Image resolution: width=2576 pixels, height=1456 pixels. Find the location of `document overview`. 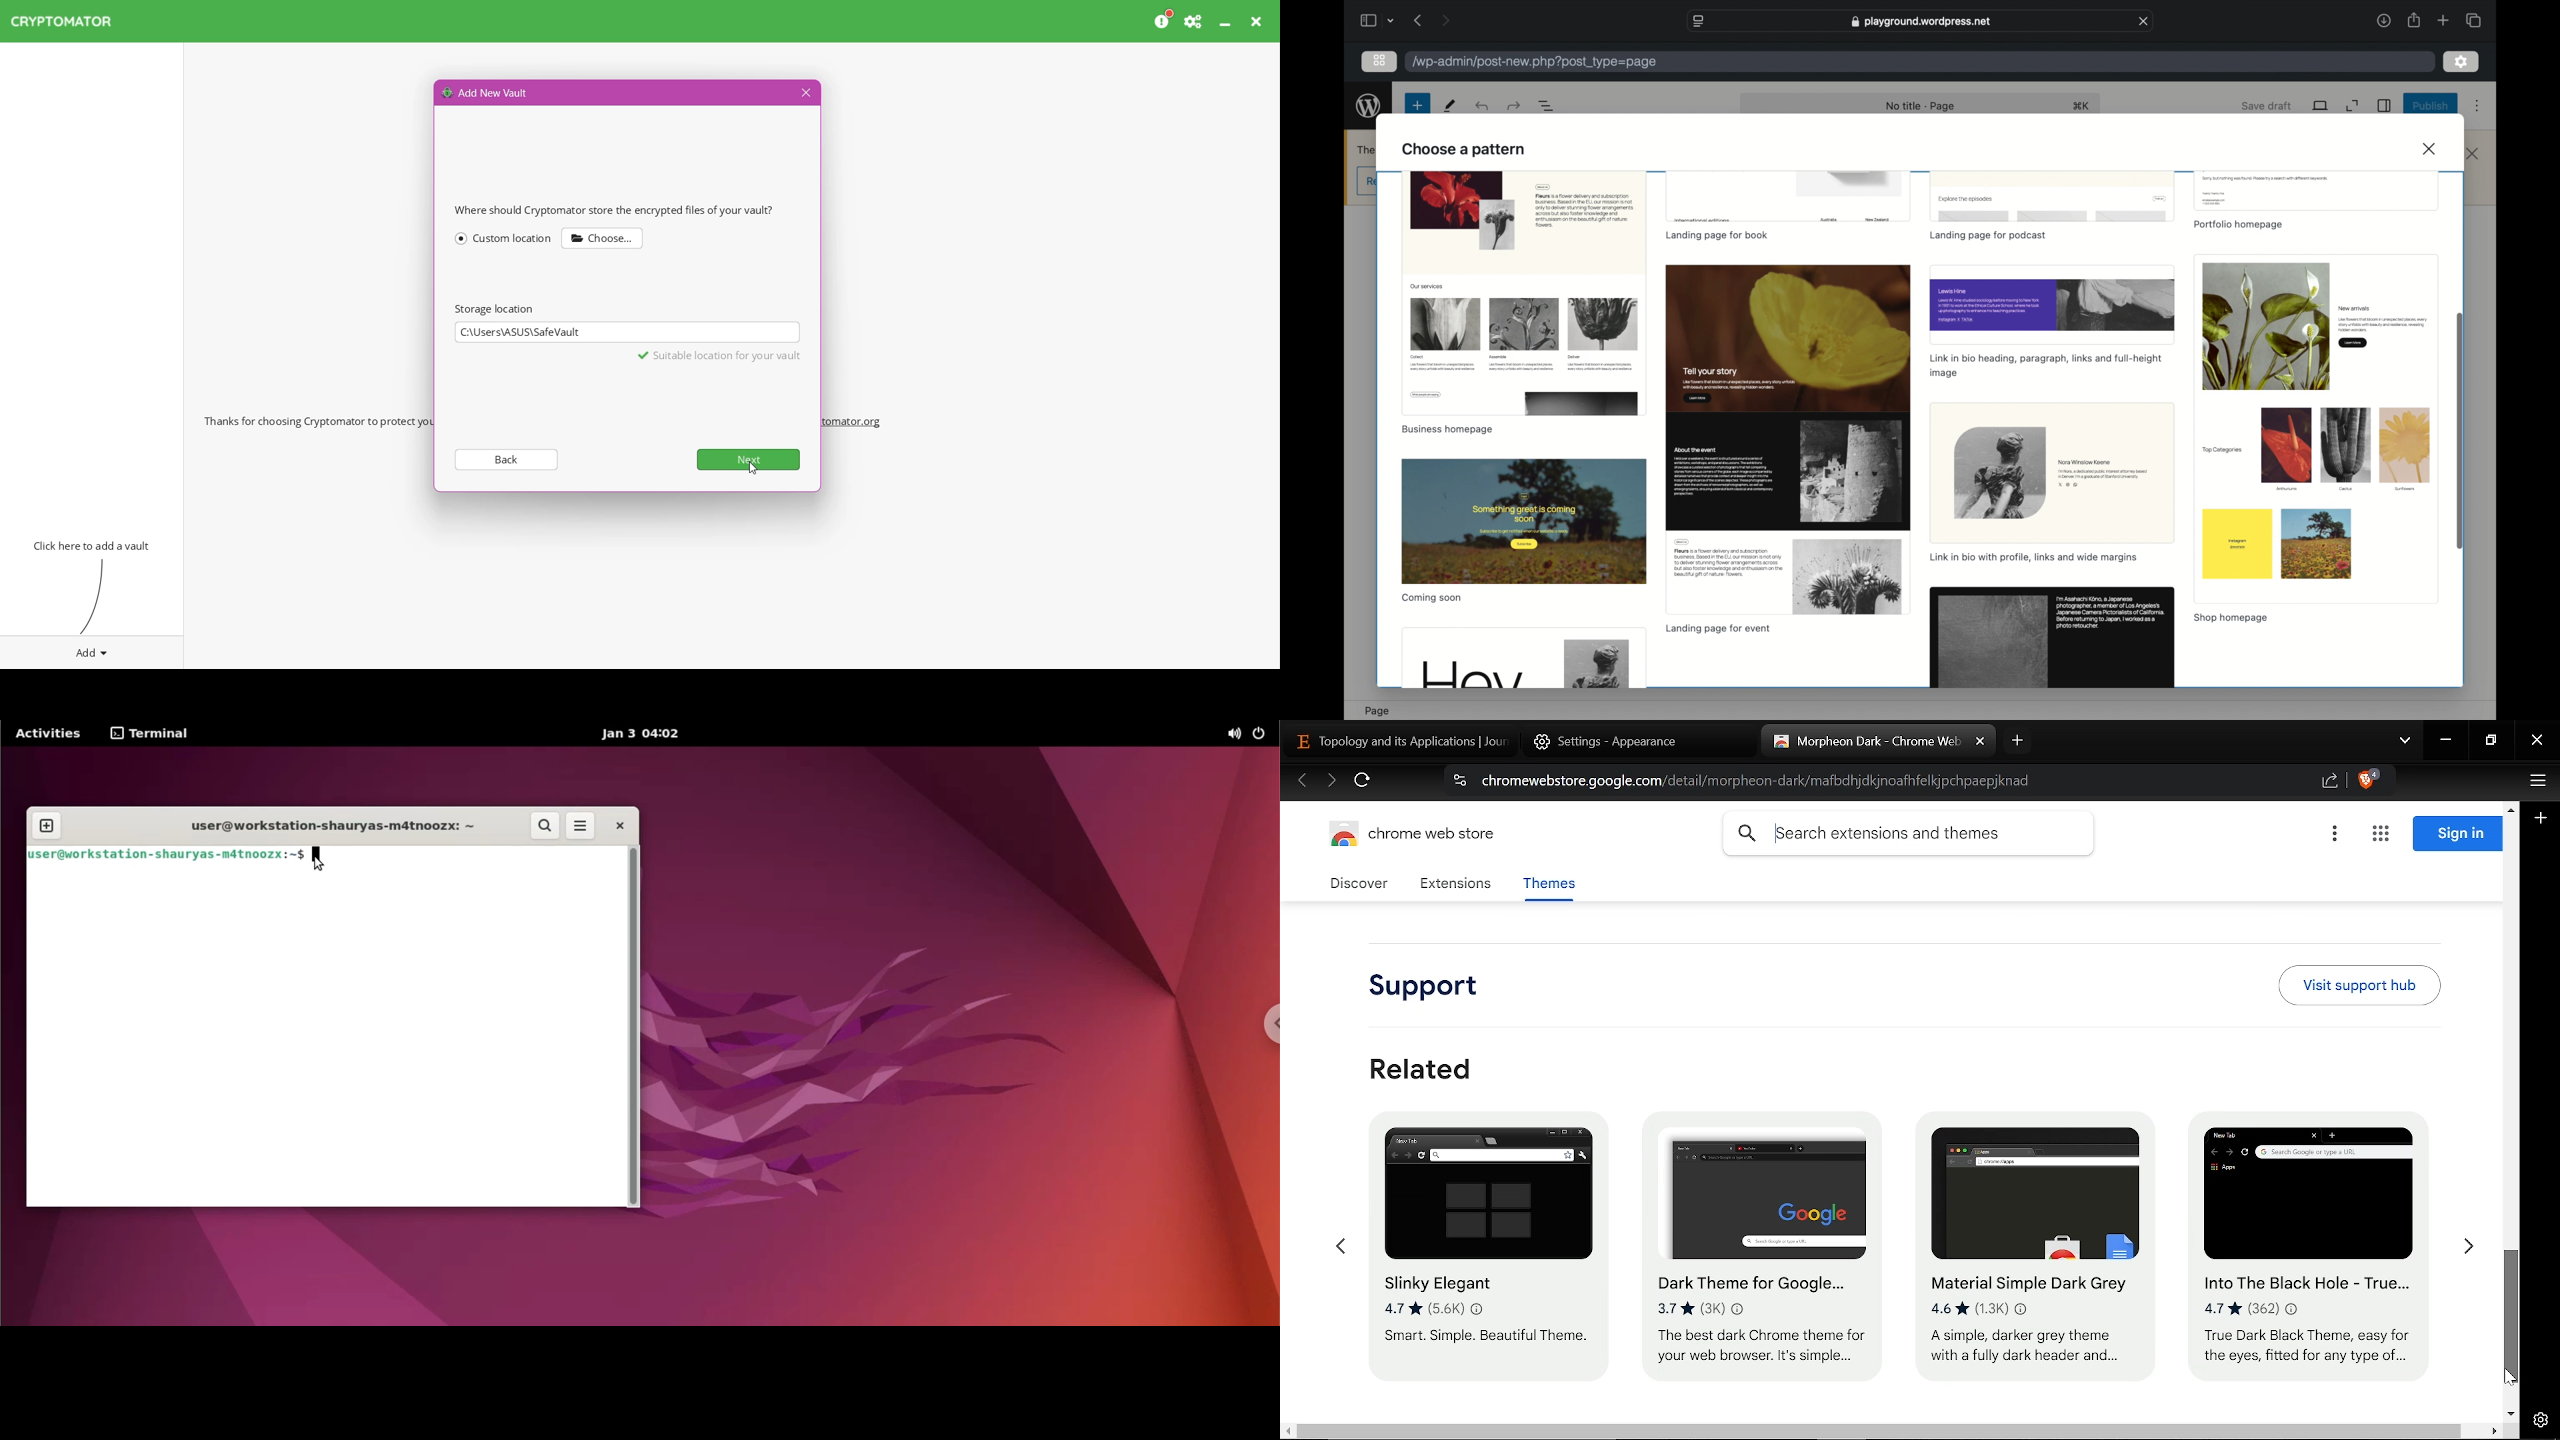

document overview is located at coordinates (1547, 105).